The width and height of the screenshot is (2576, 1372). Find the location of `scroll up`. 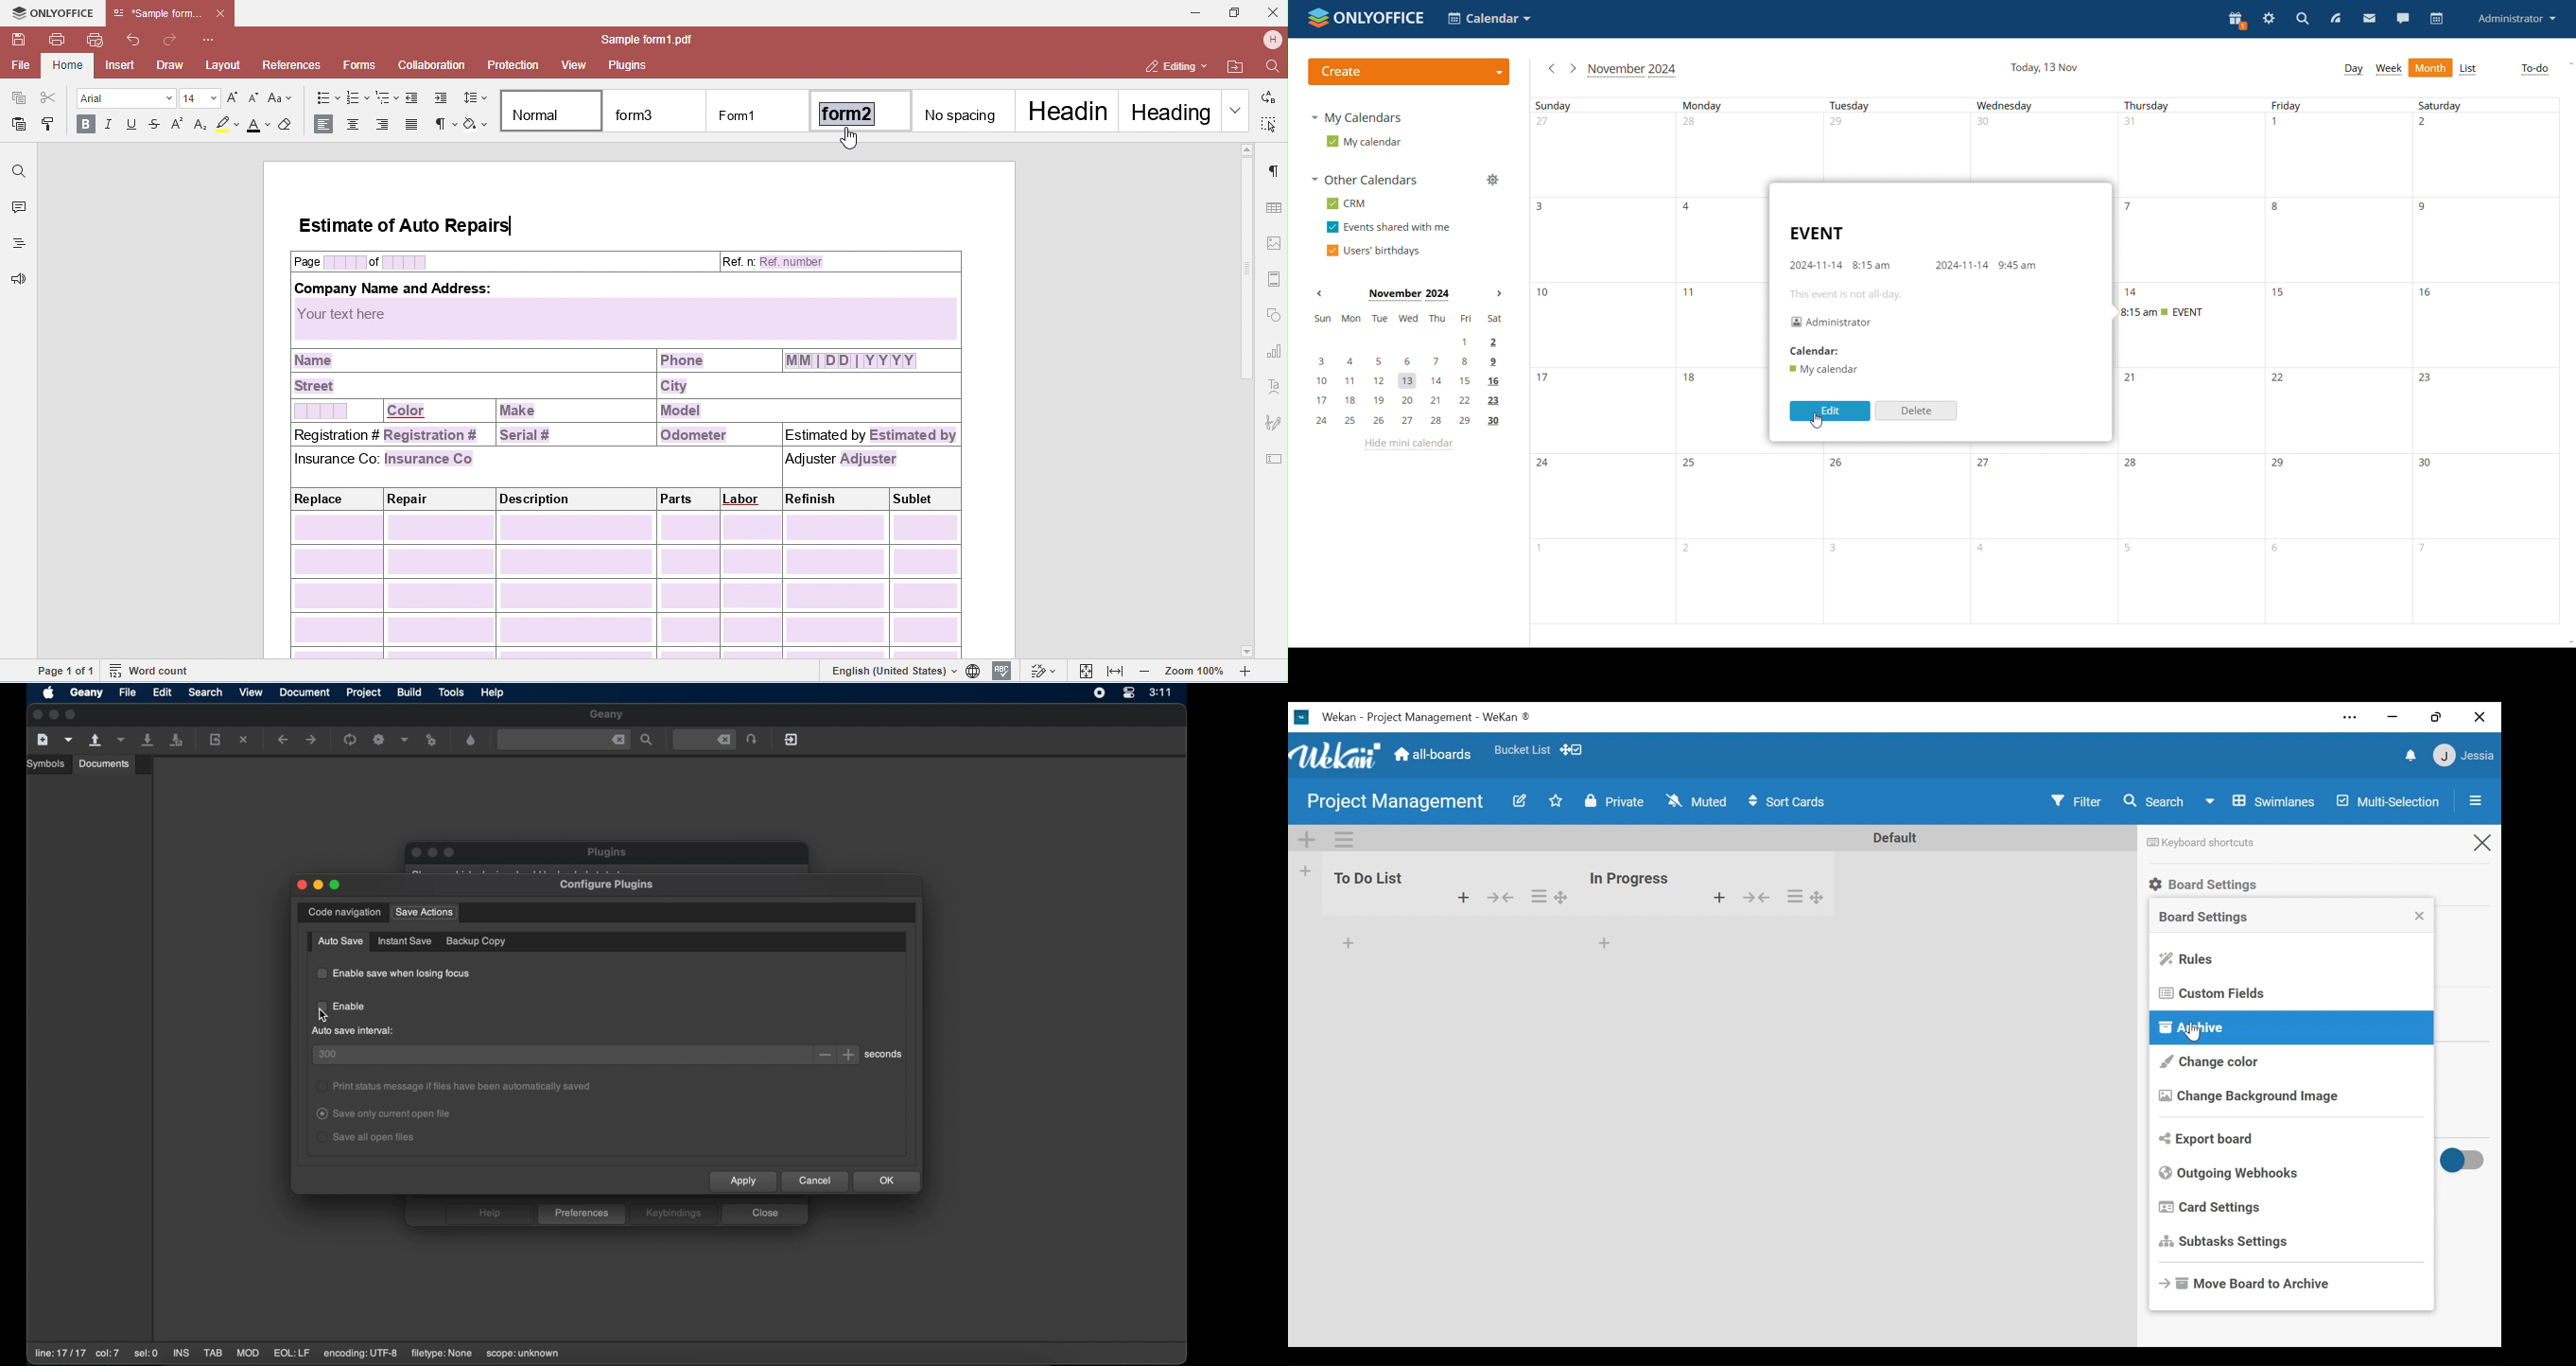

scroll up is located at coordinates (2570, 63).